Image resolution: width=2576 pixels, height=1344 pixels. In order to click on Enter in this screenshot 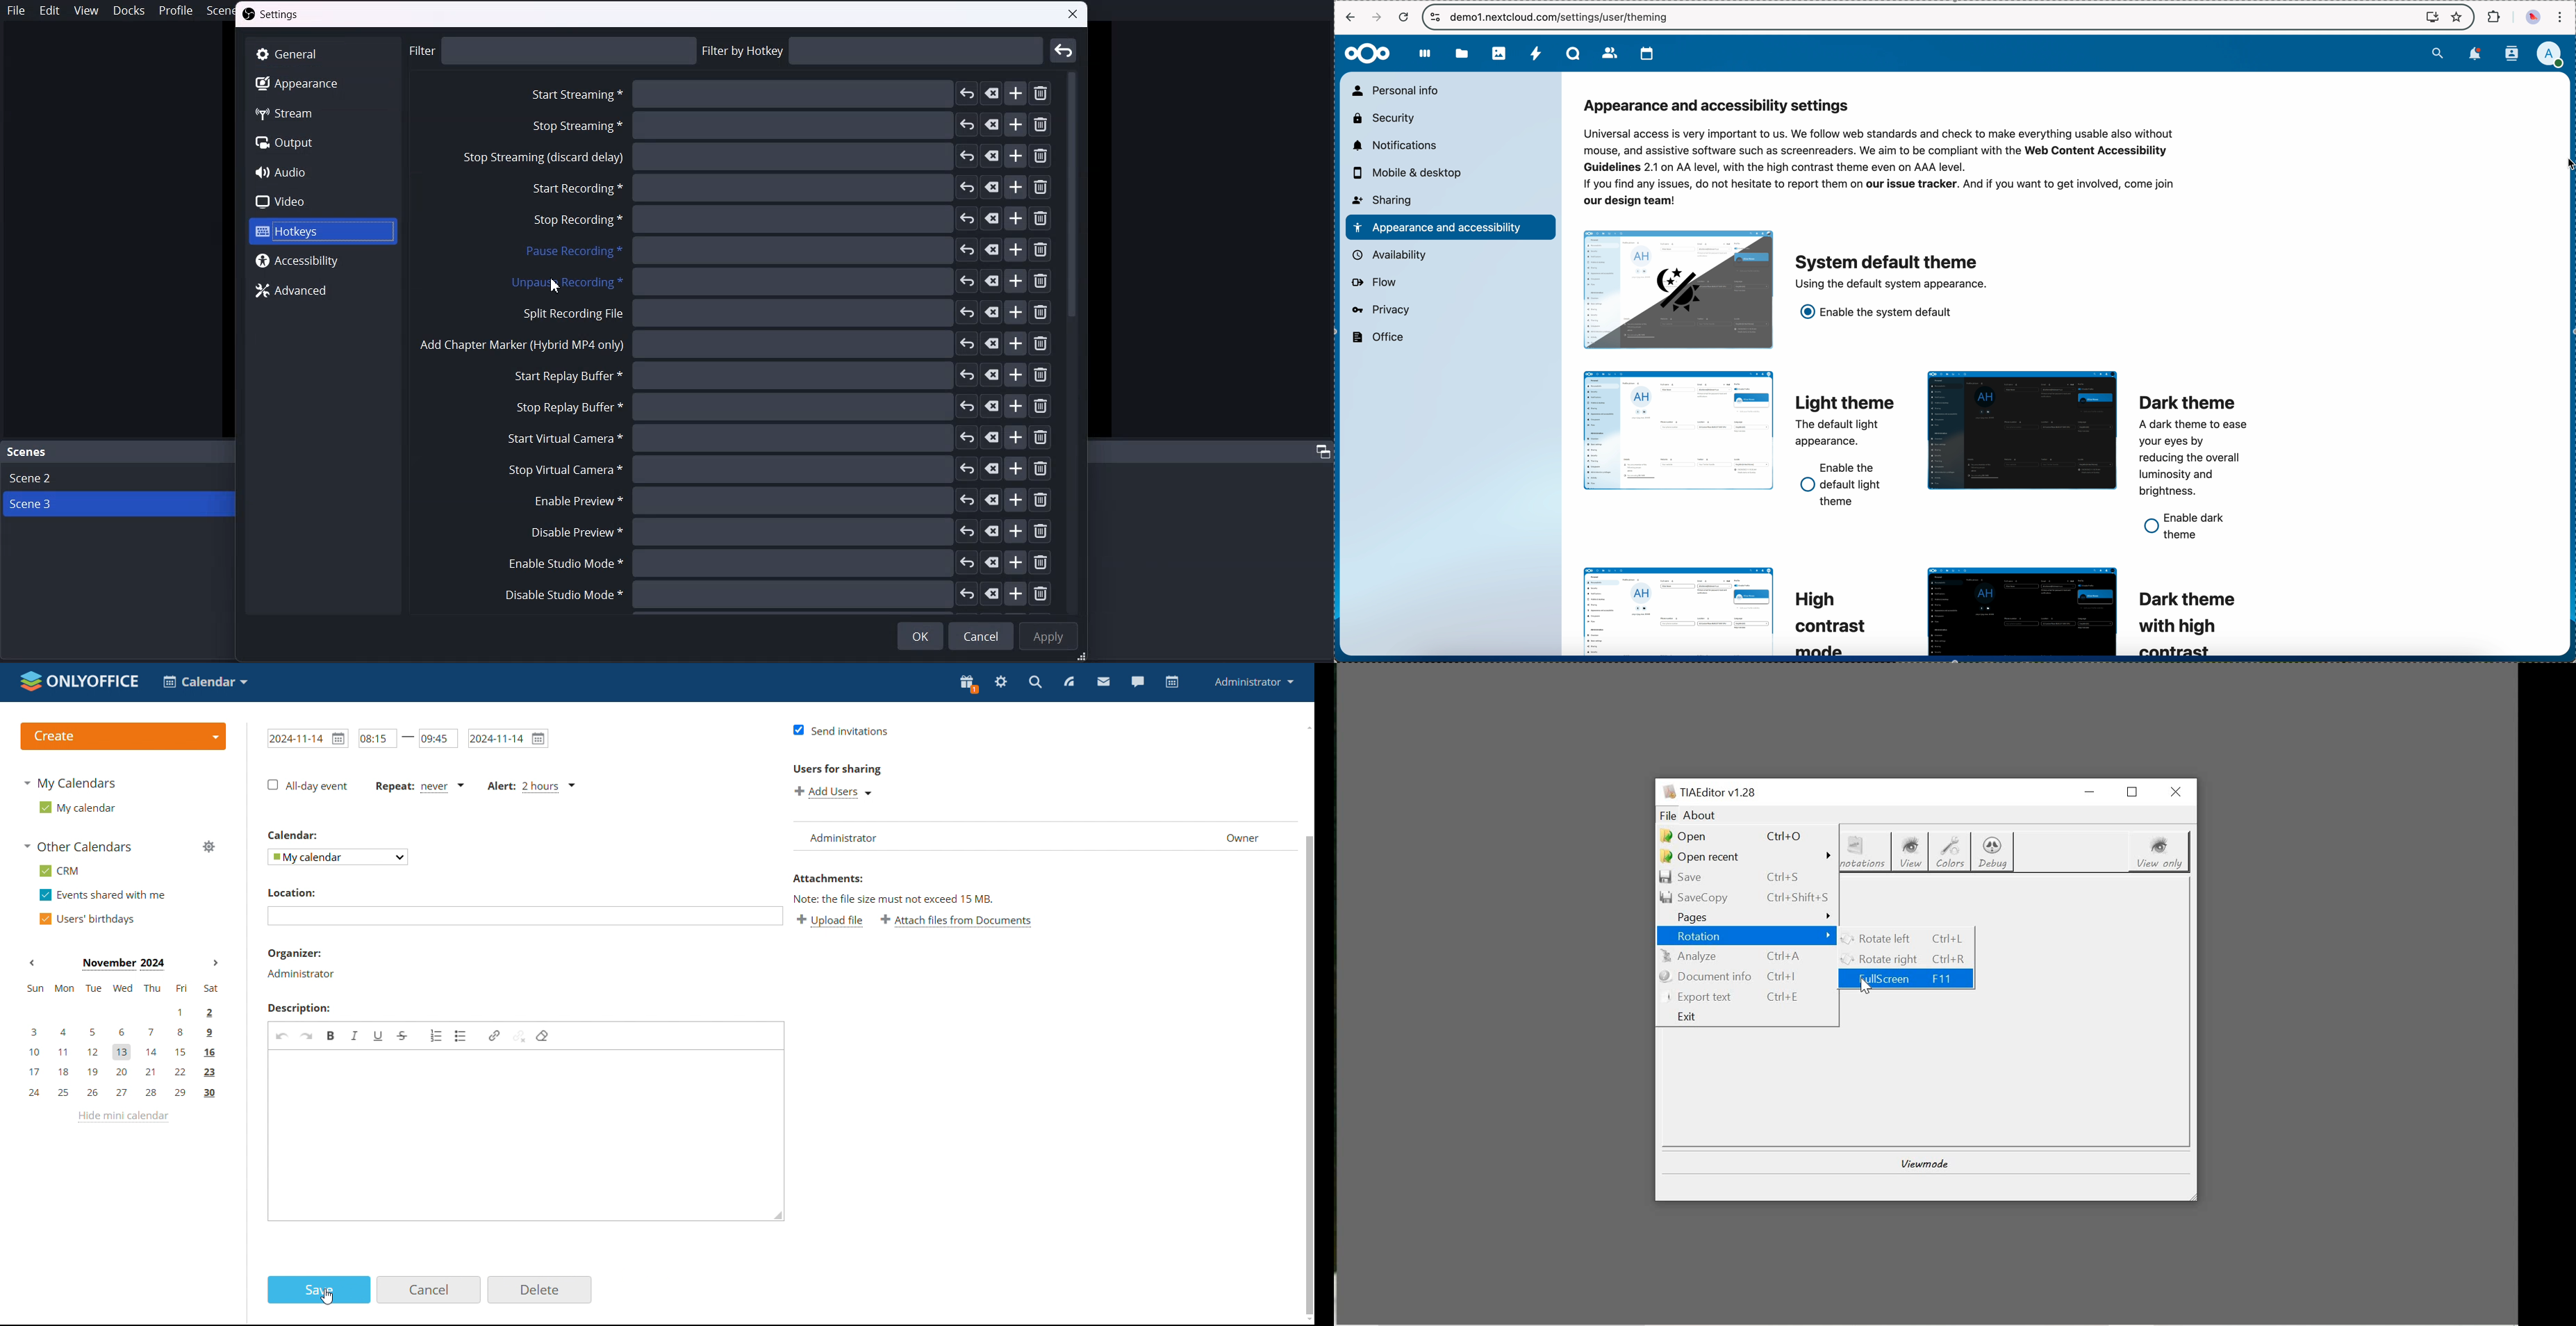, I will do `click(1064, 50)`.